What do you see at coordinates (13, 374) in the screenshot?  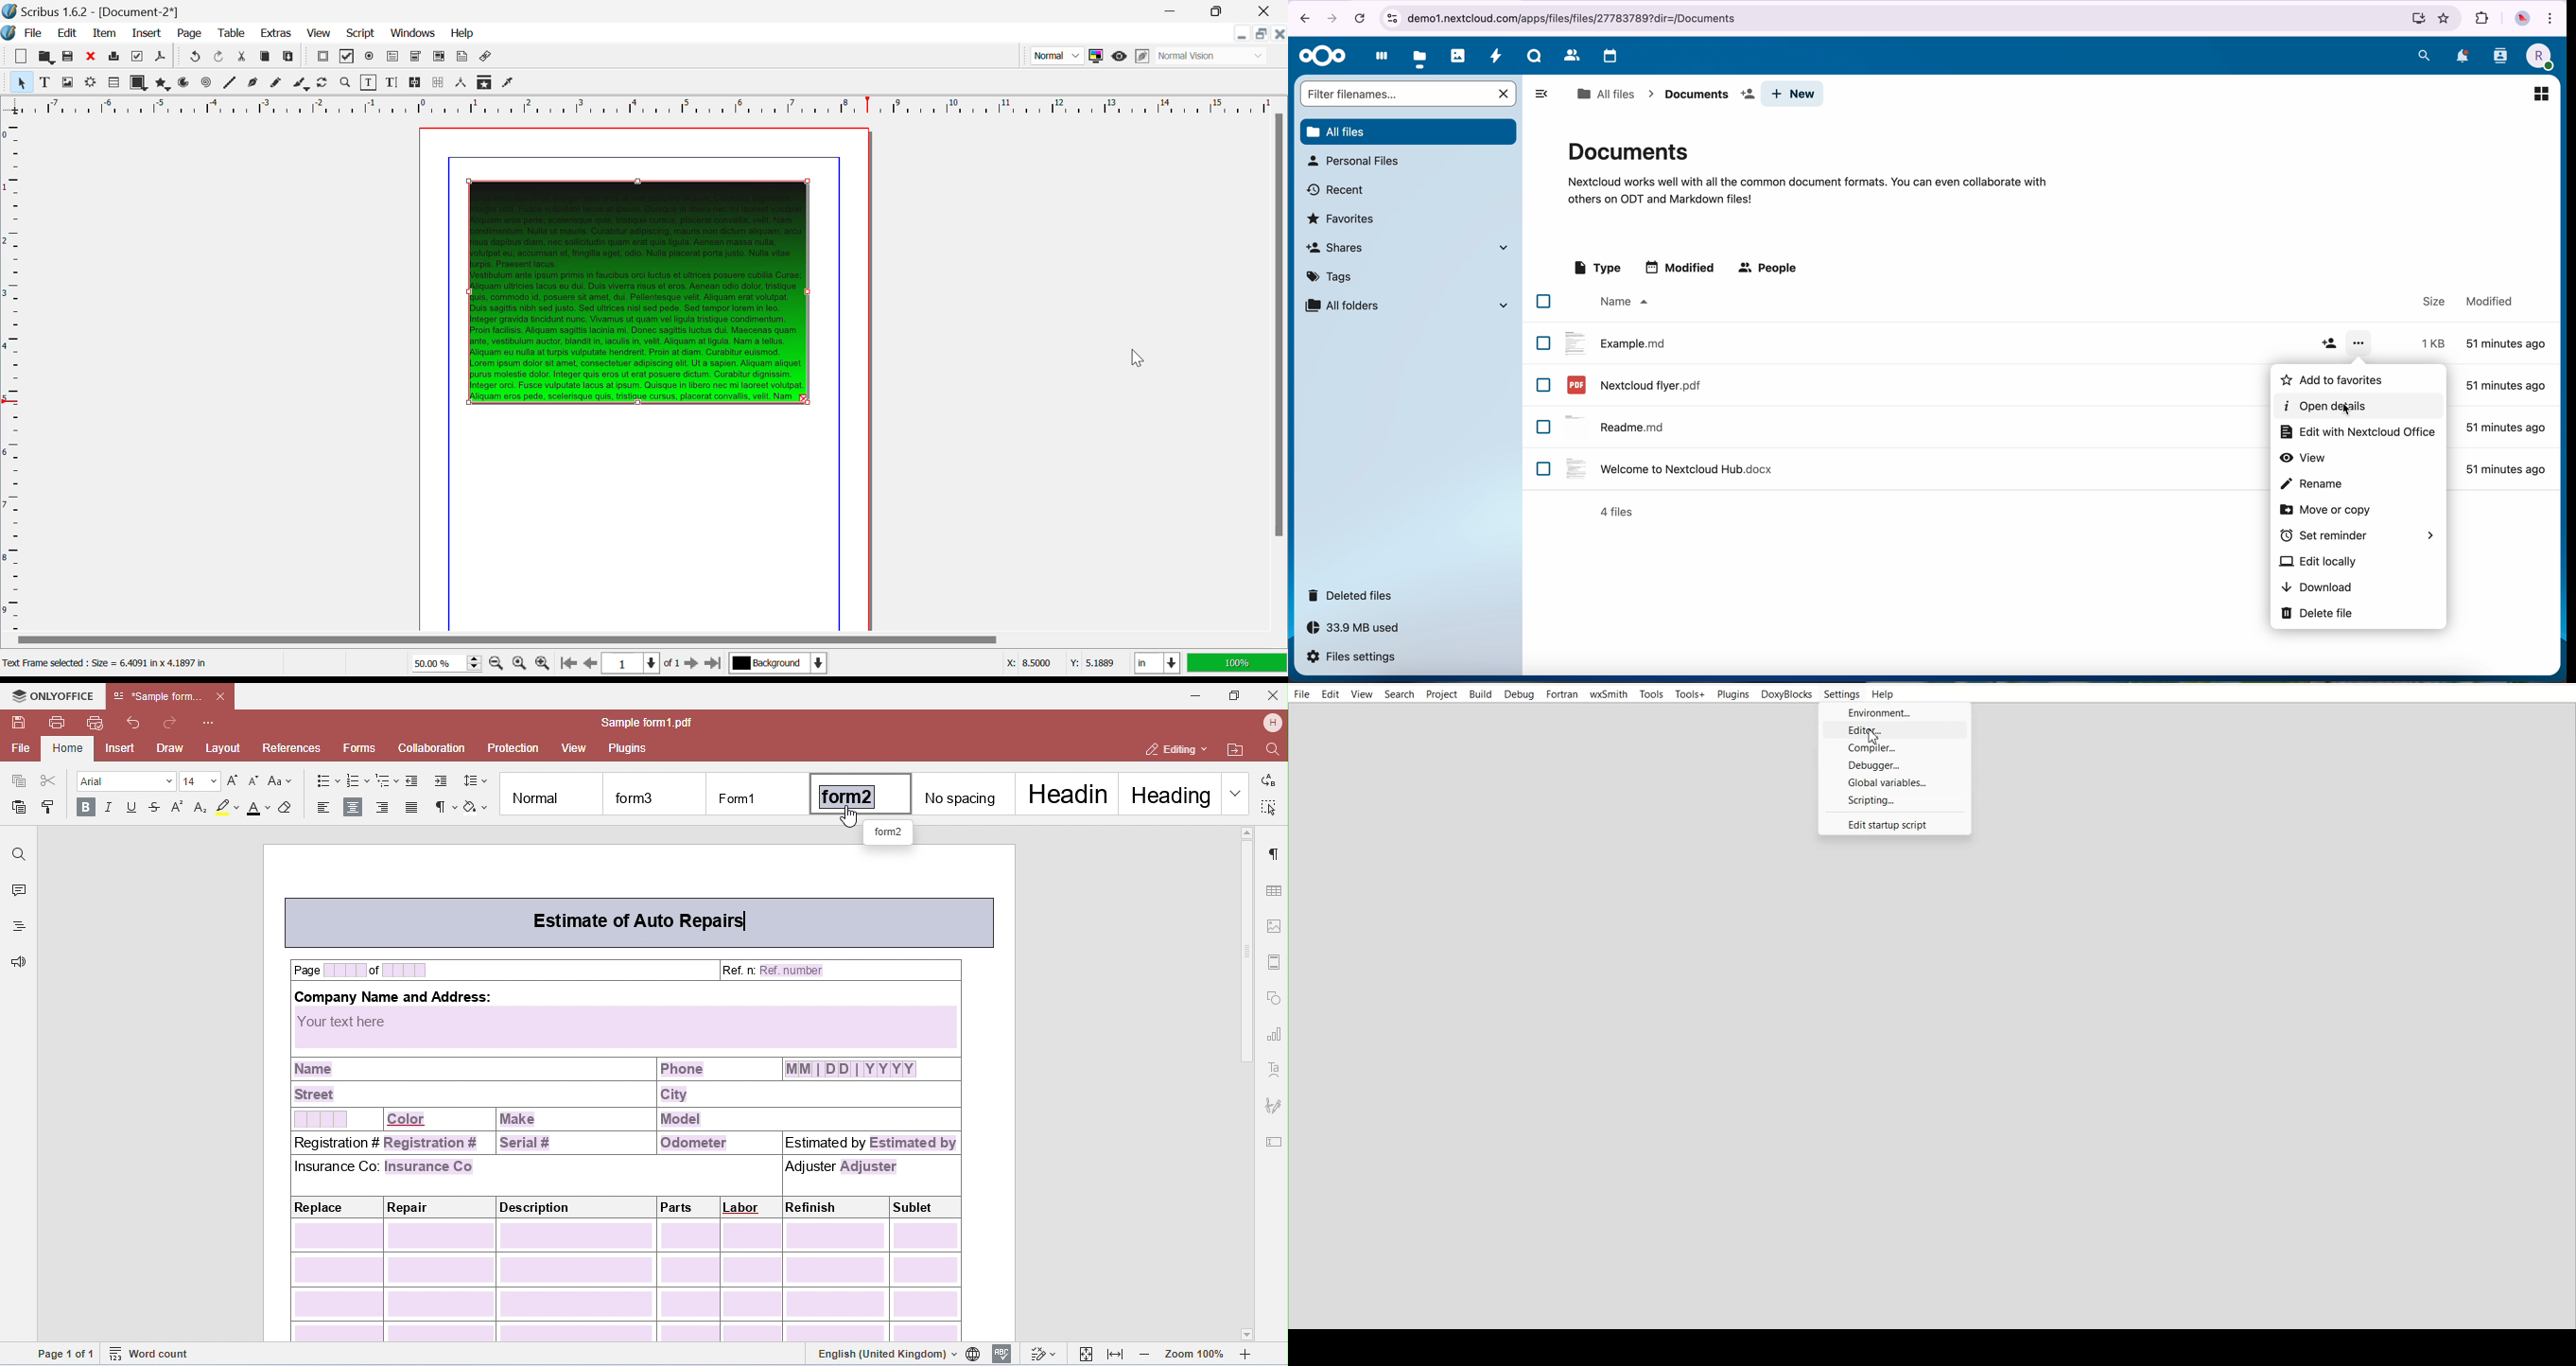 I see `Horizontal Page Margins` at bounding box center [13, 374].